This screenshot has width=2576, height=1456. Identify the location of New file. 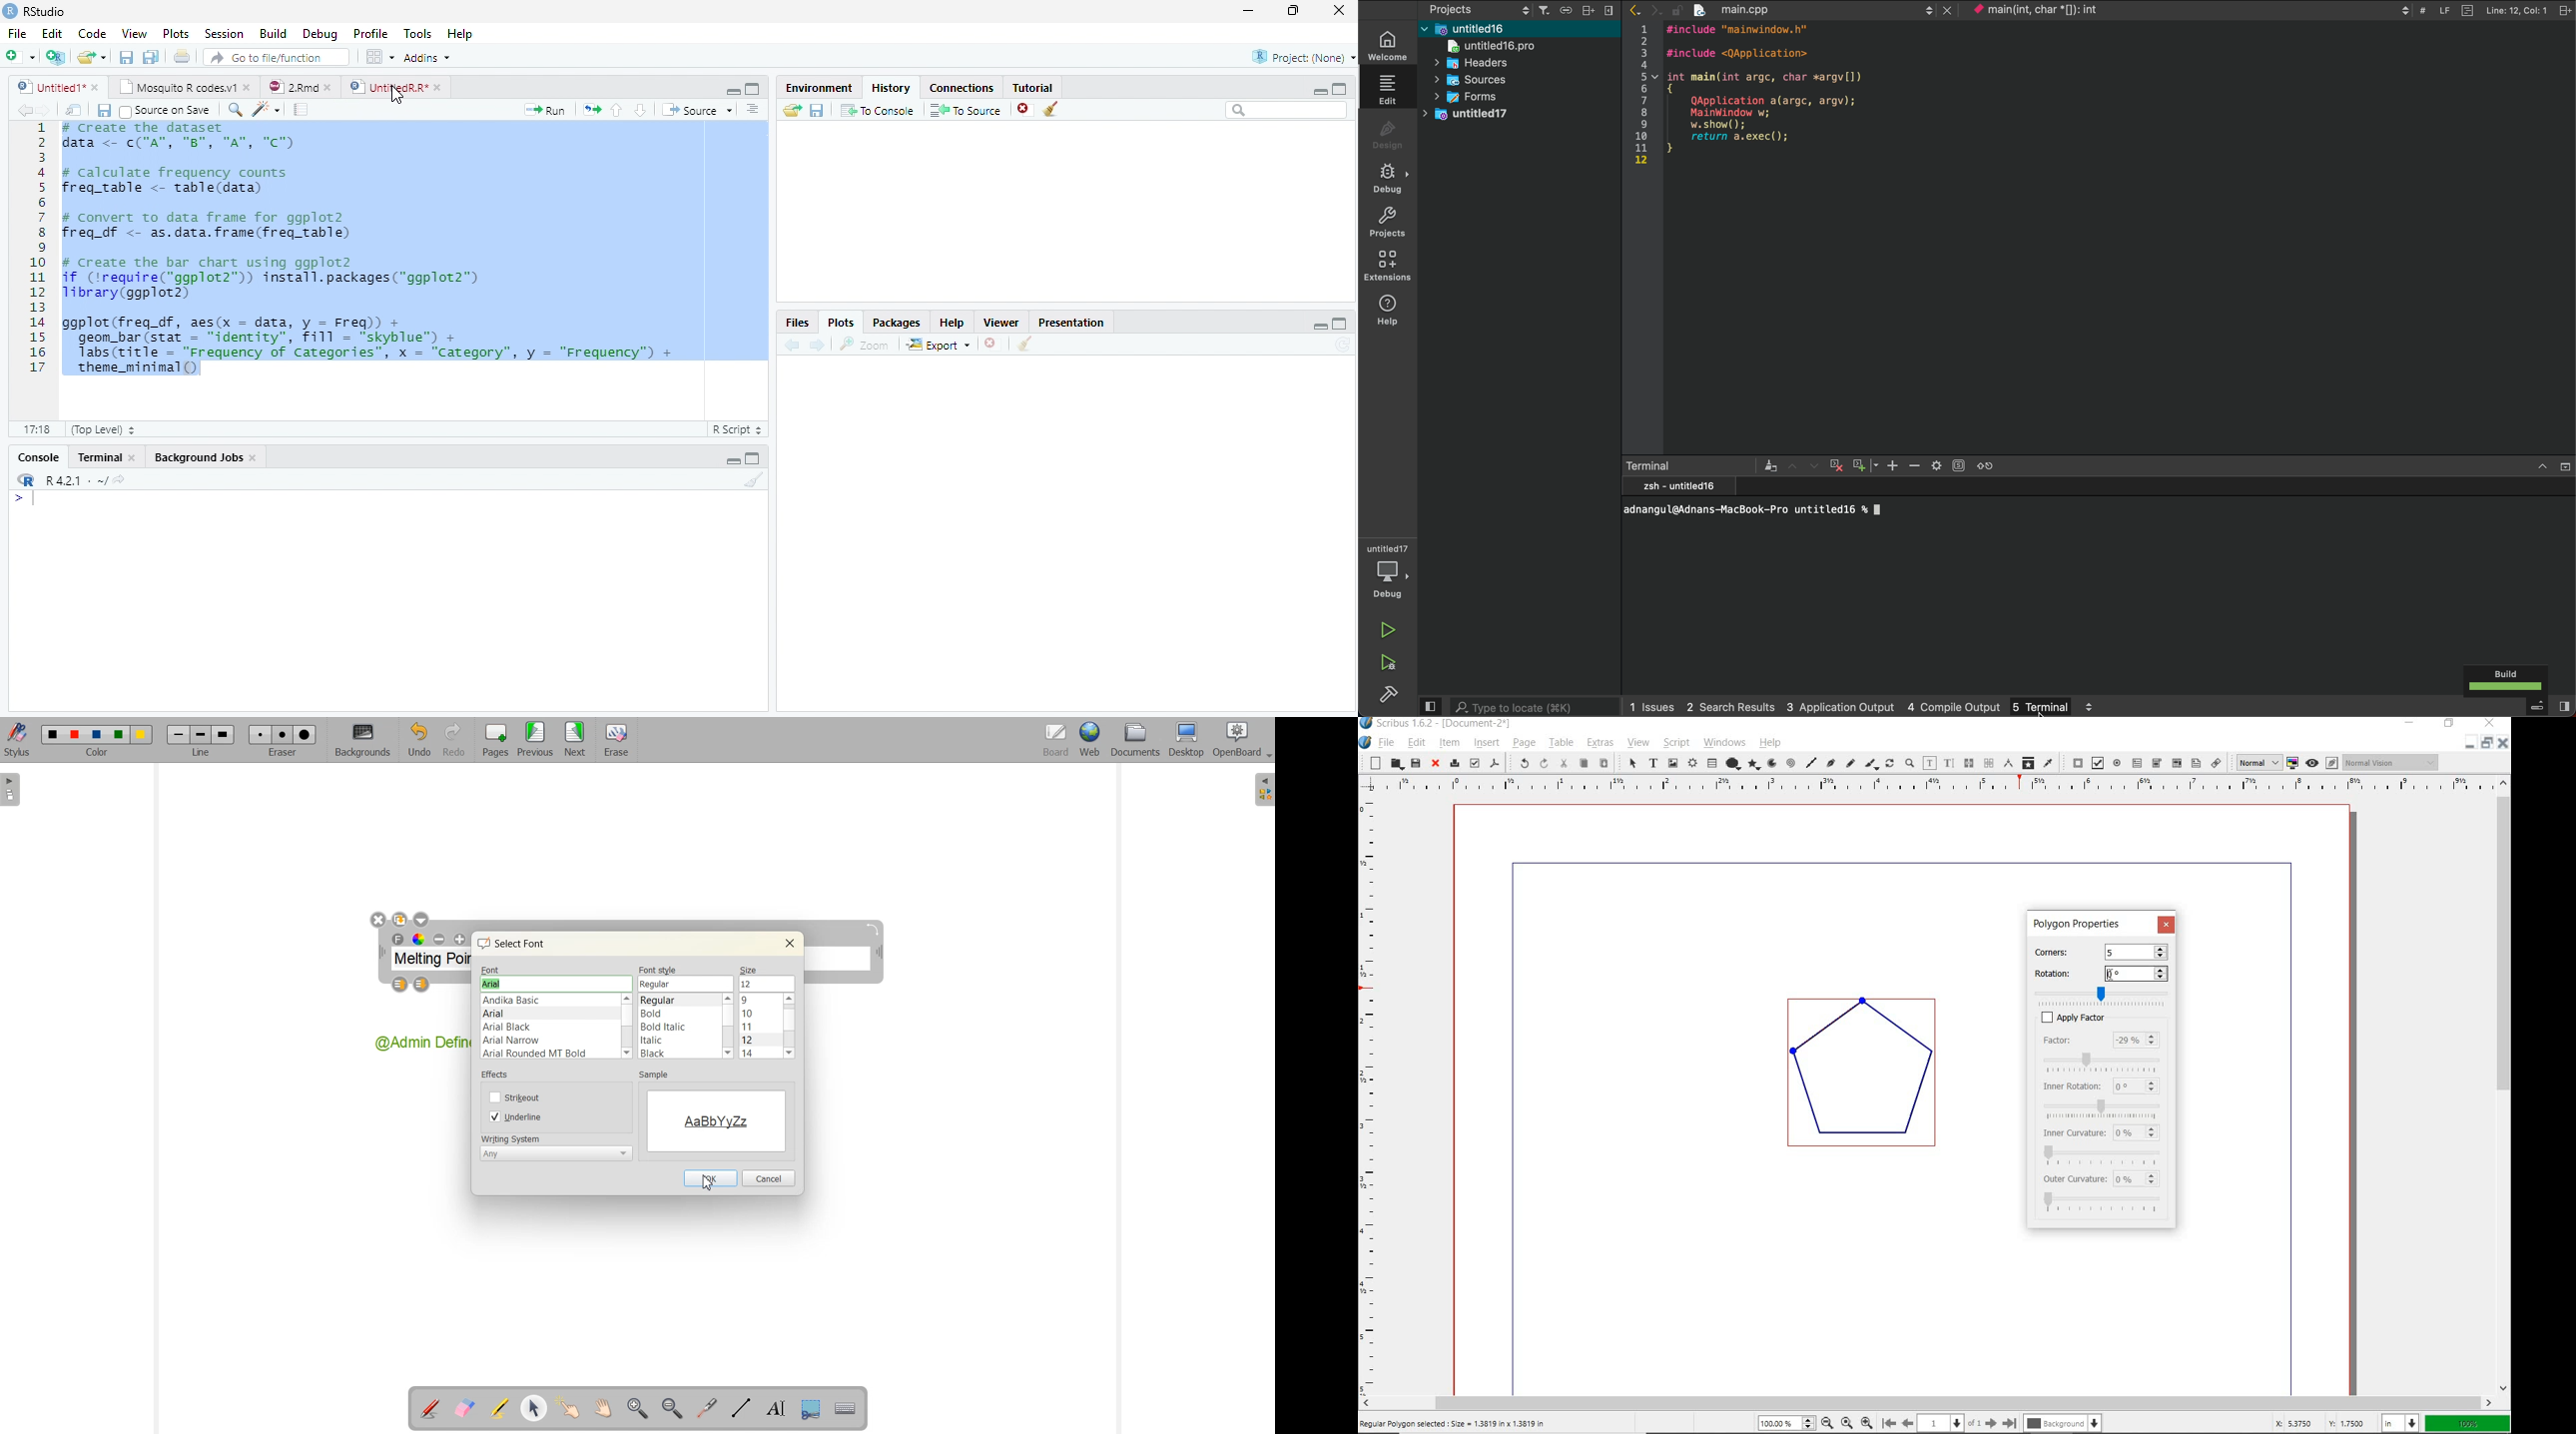
(20, 56).